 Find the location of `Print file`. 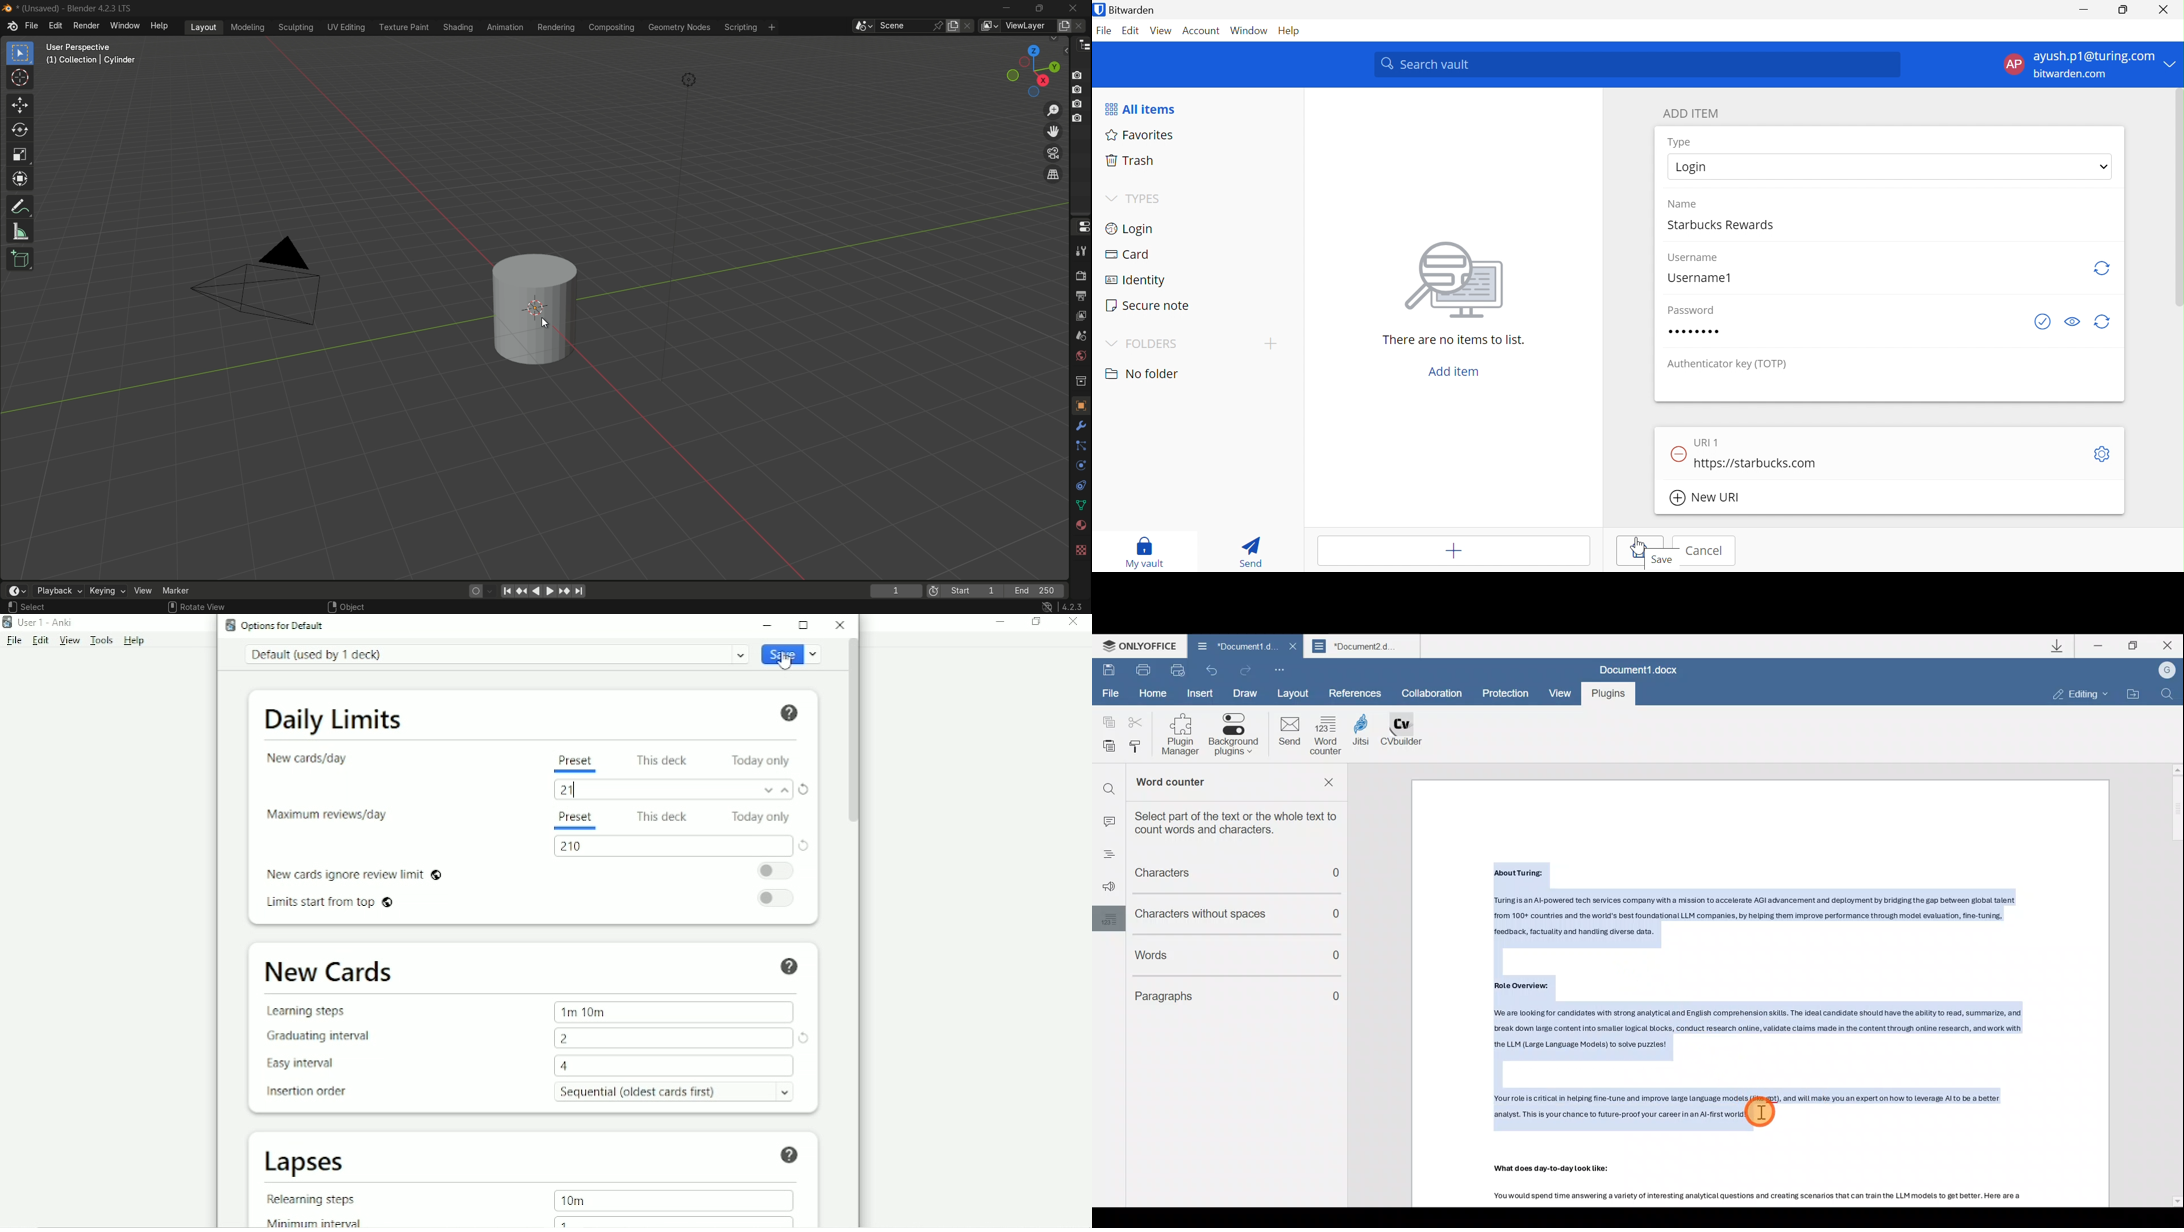

Print file is located at coordinates (1143, 671).